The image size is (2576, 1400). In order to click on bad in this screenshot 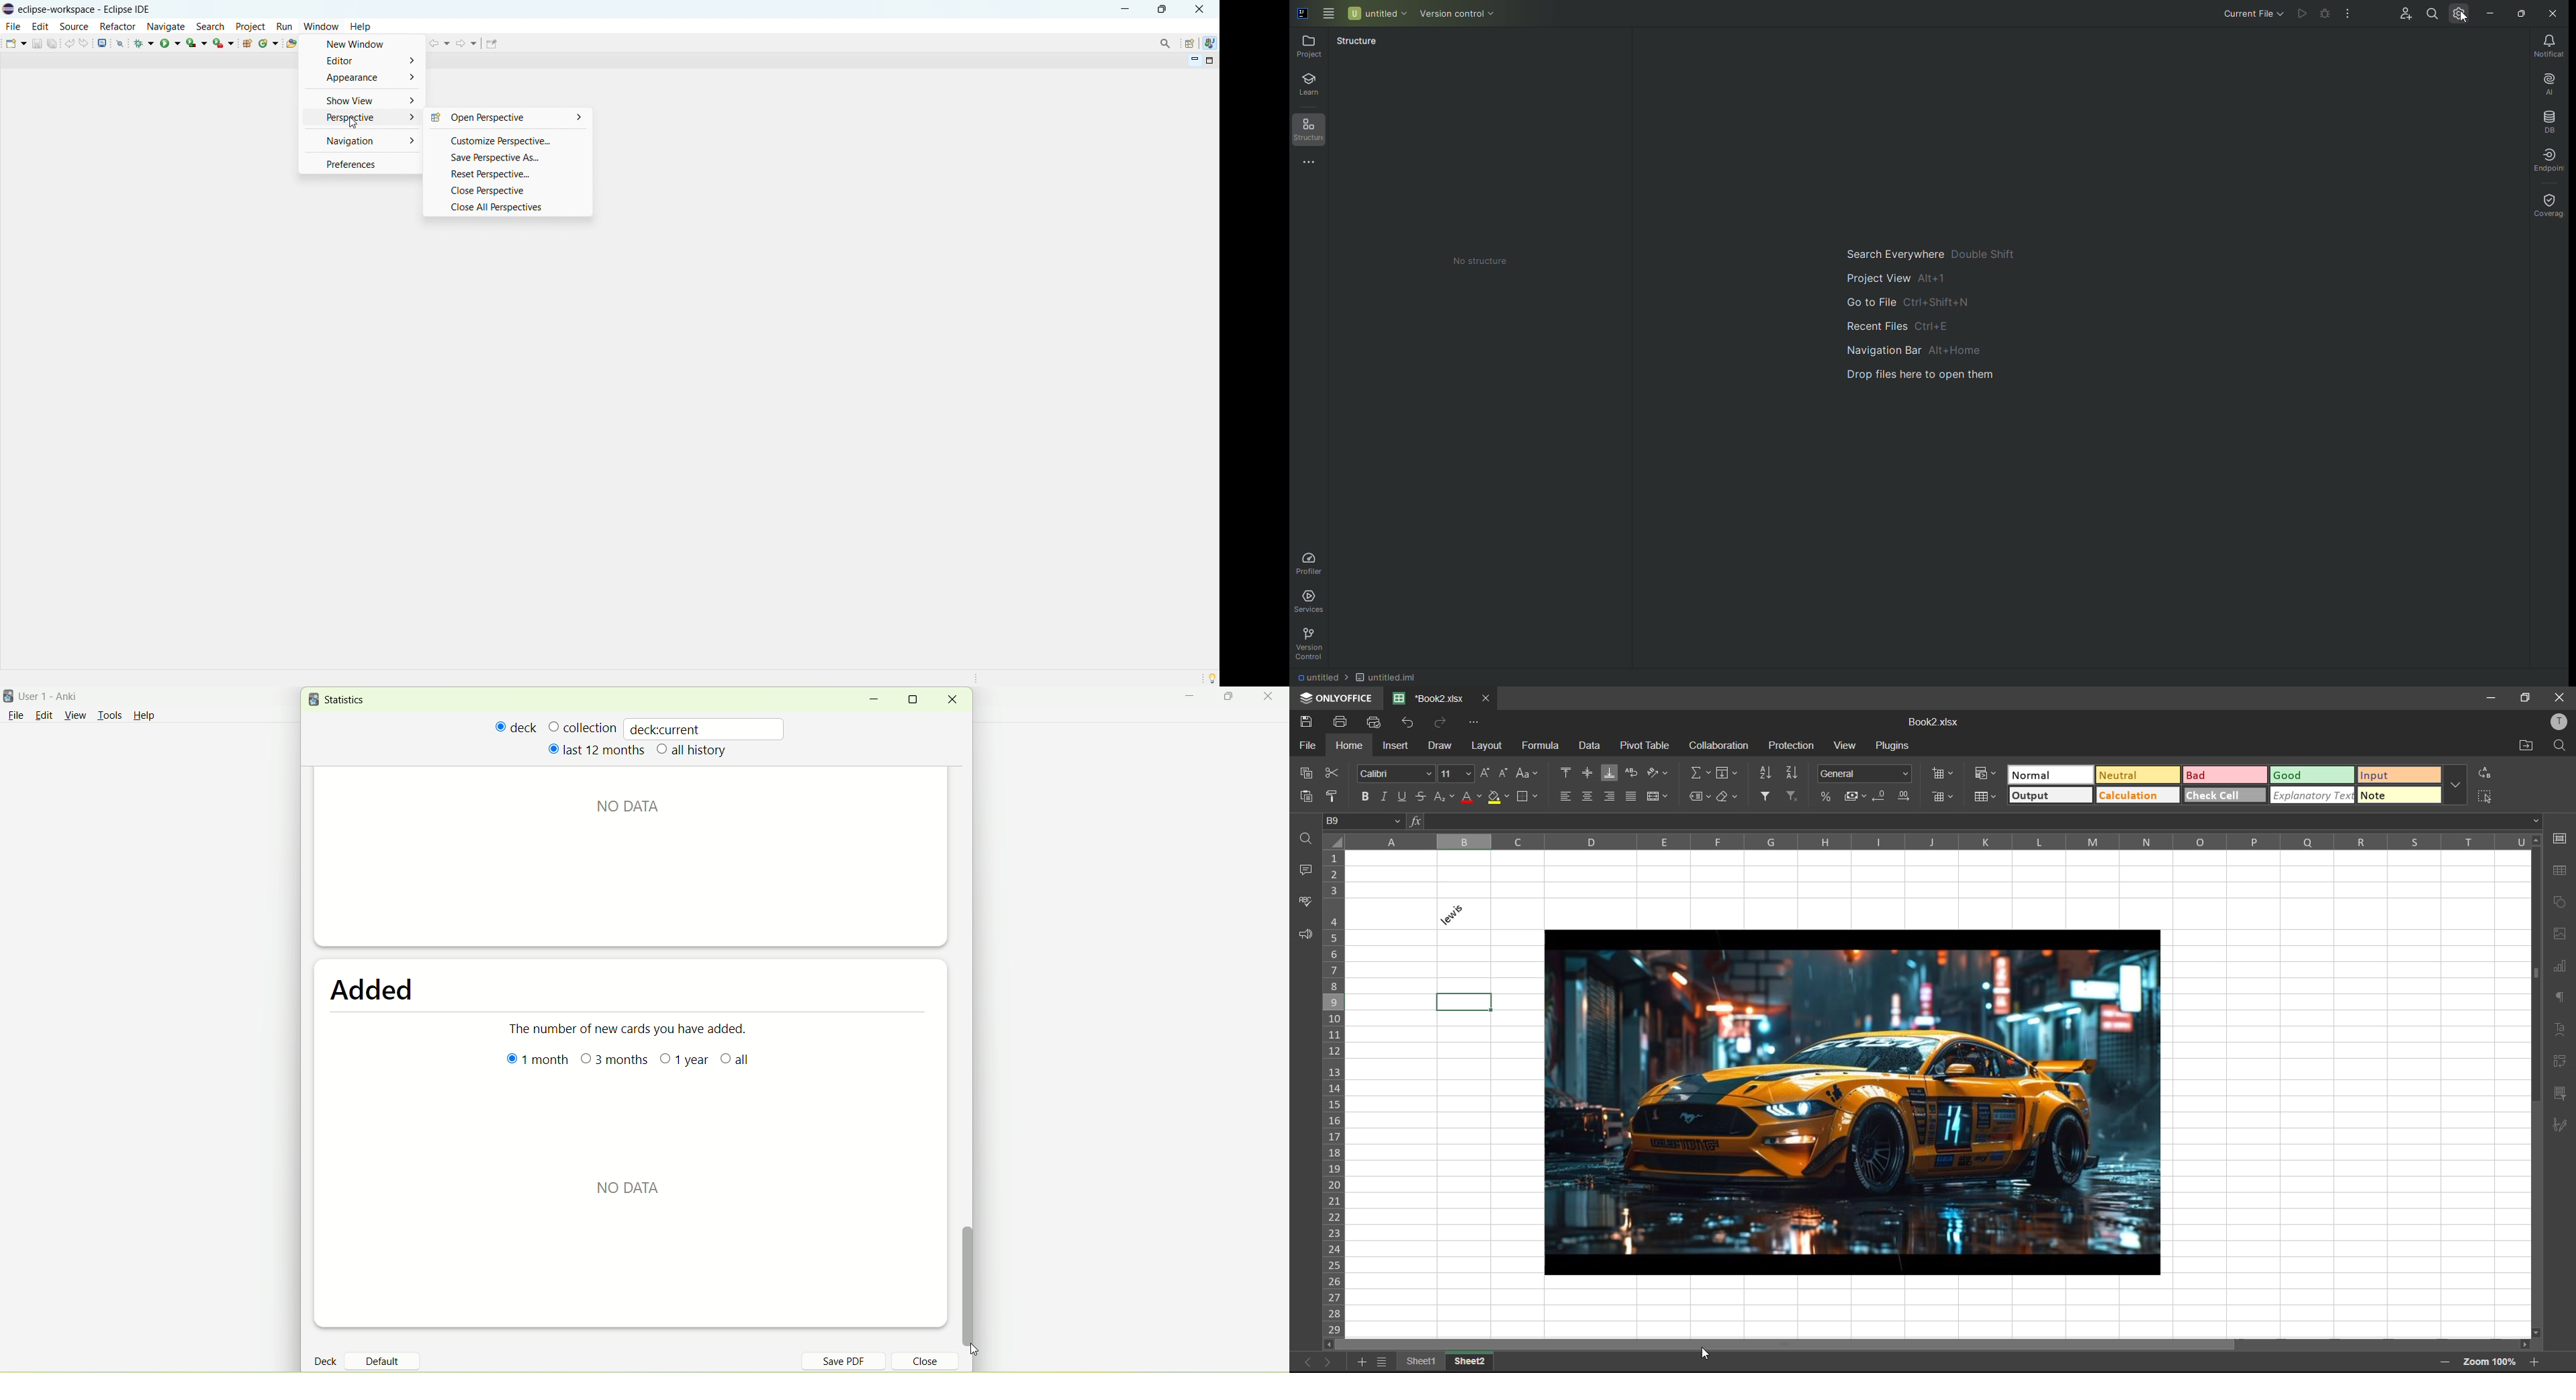, I will do `click(2227, 775)`.